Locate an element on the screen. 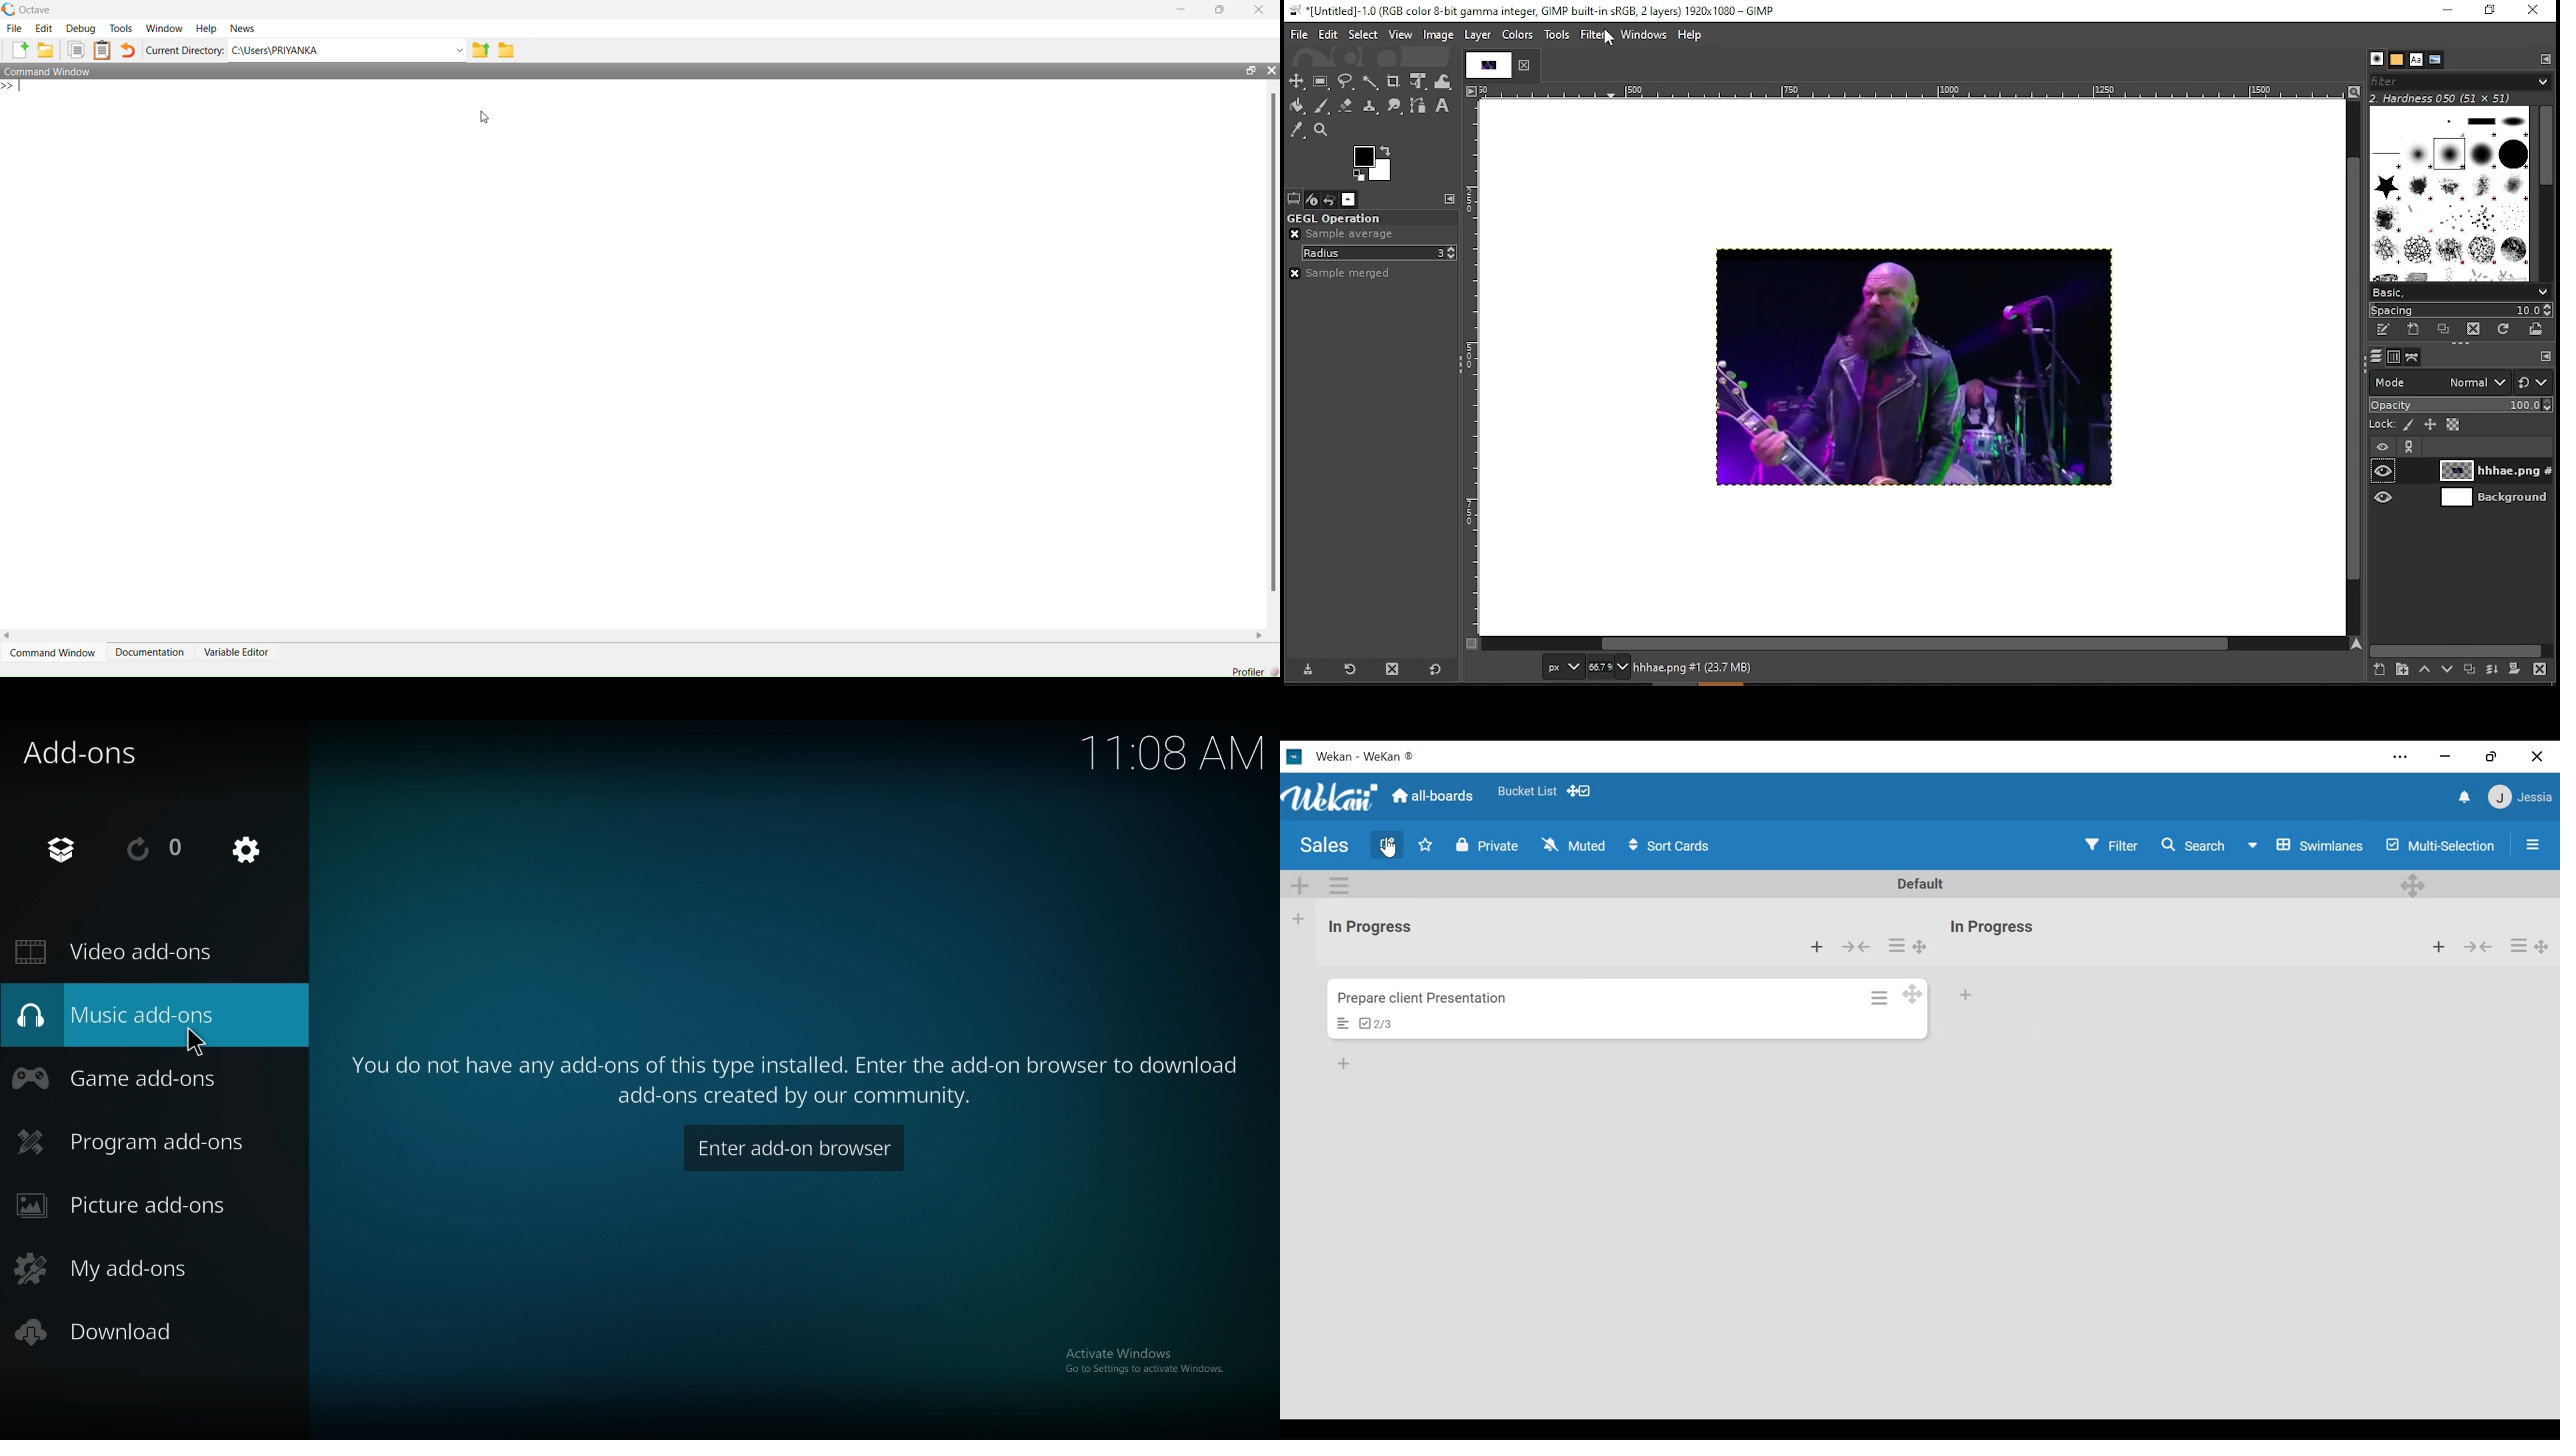 This screenshot has height=1456, width=2576. List Title is located at coordinates (1371, 927).